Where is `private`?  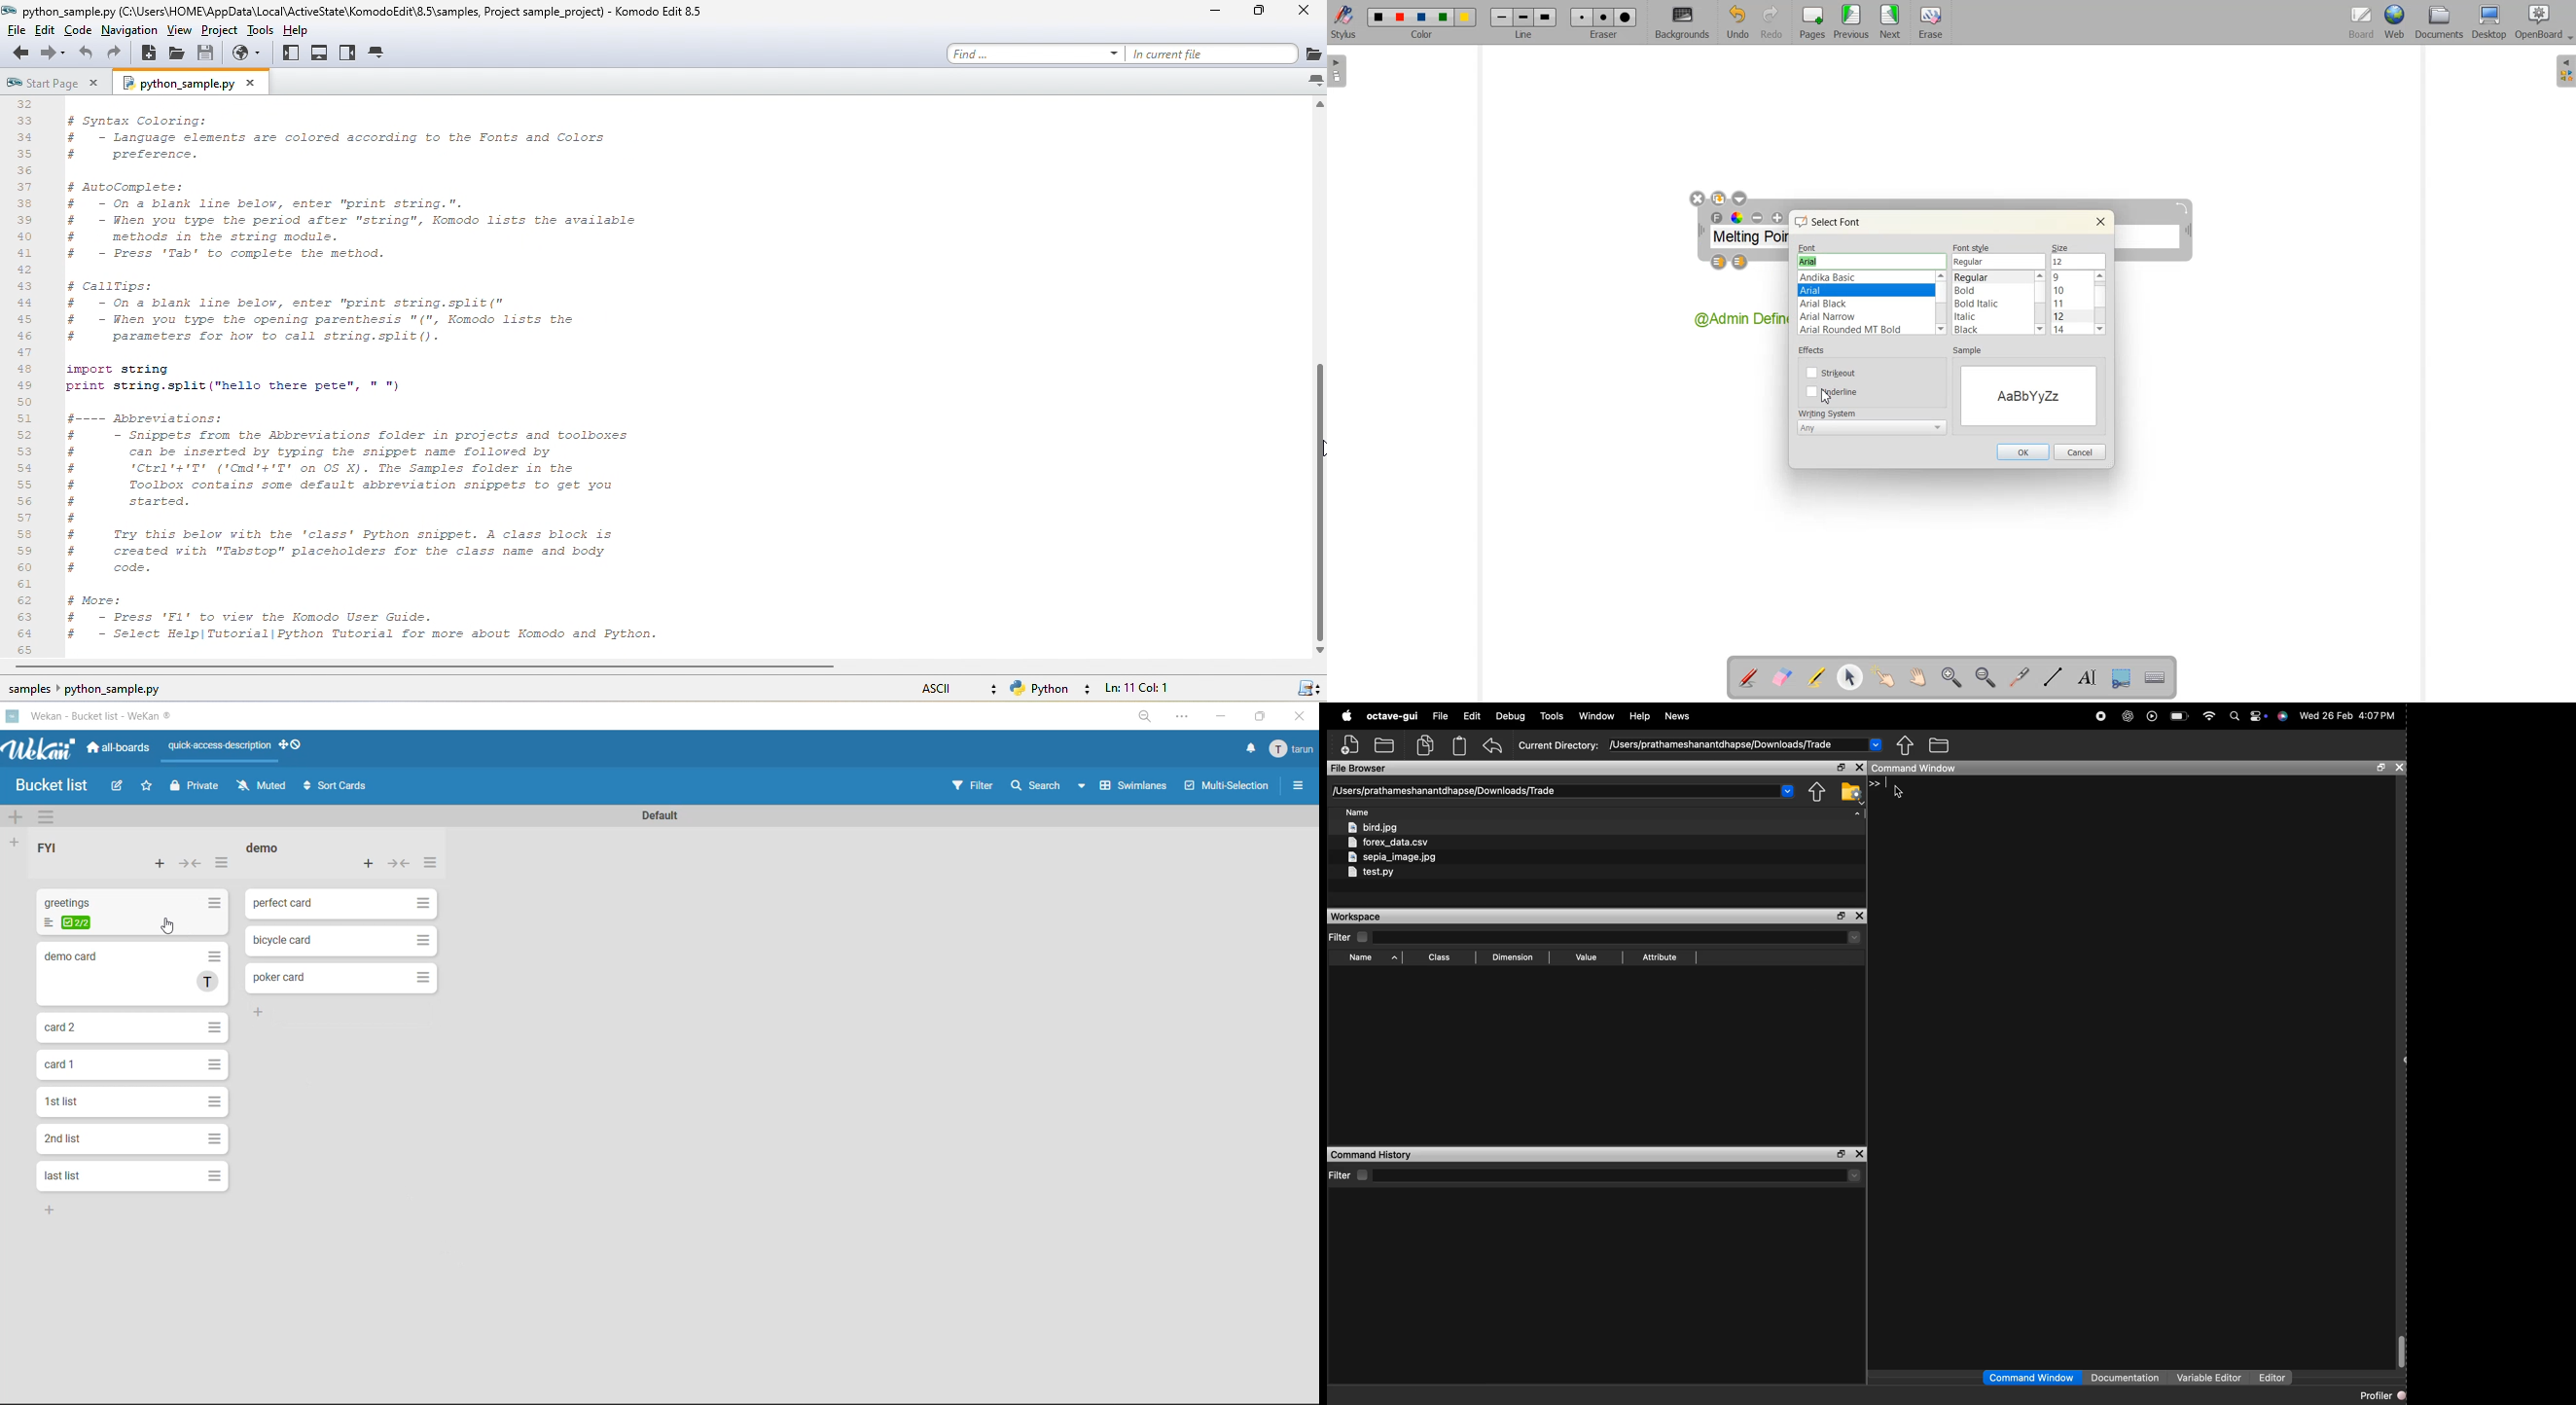 private is located at coordinates (194, 788).